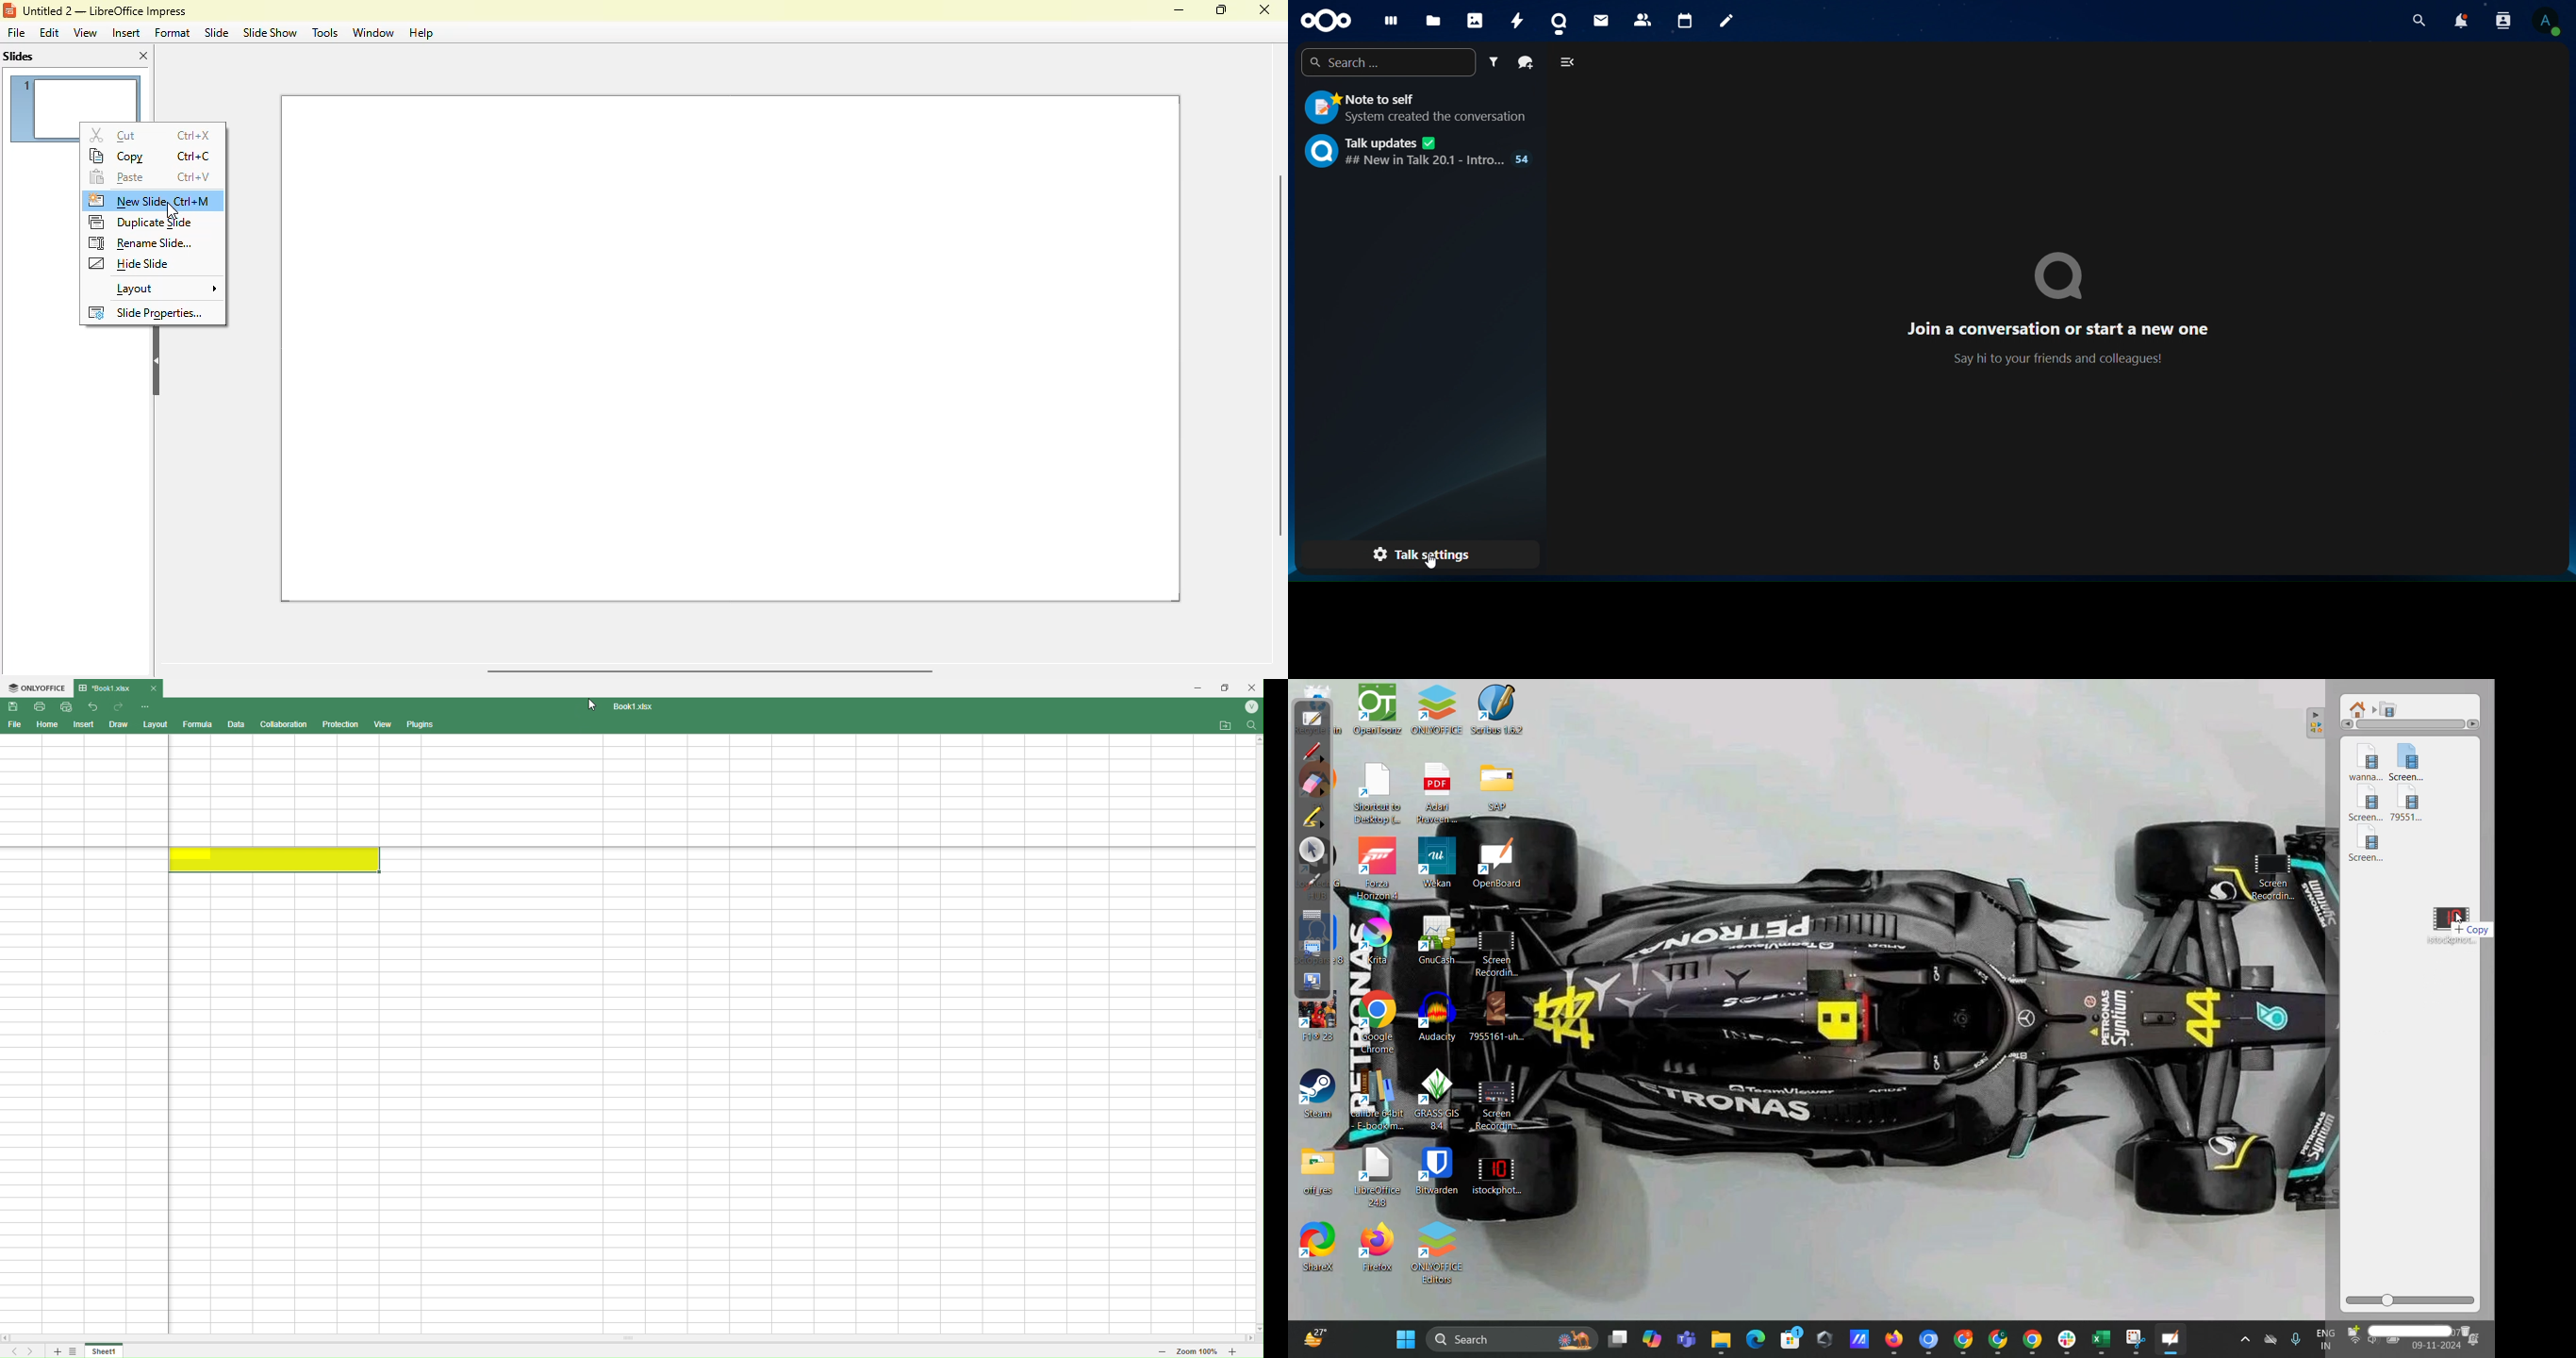 This screenshot has width=2576, height=1372. What do you see at coordinates (119, 708) in the screenshot?
I see `Redo` at bounding box center [119, 708].